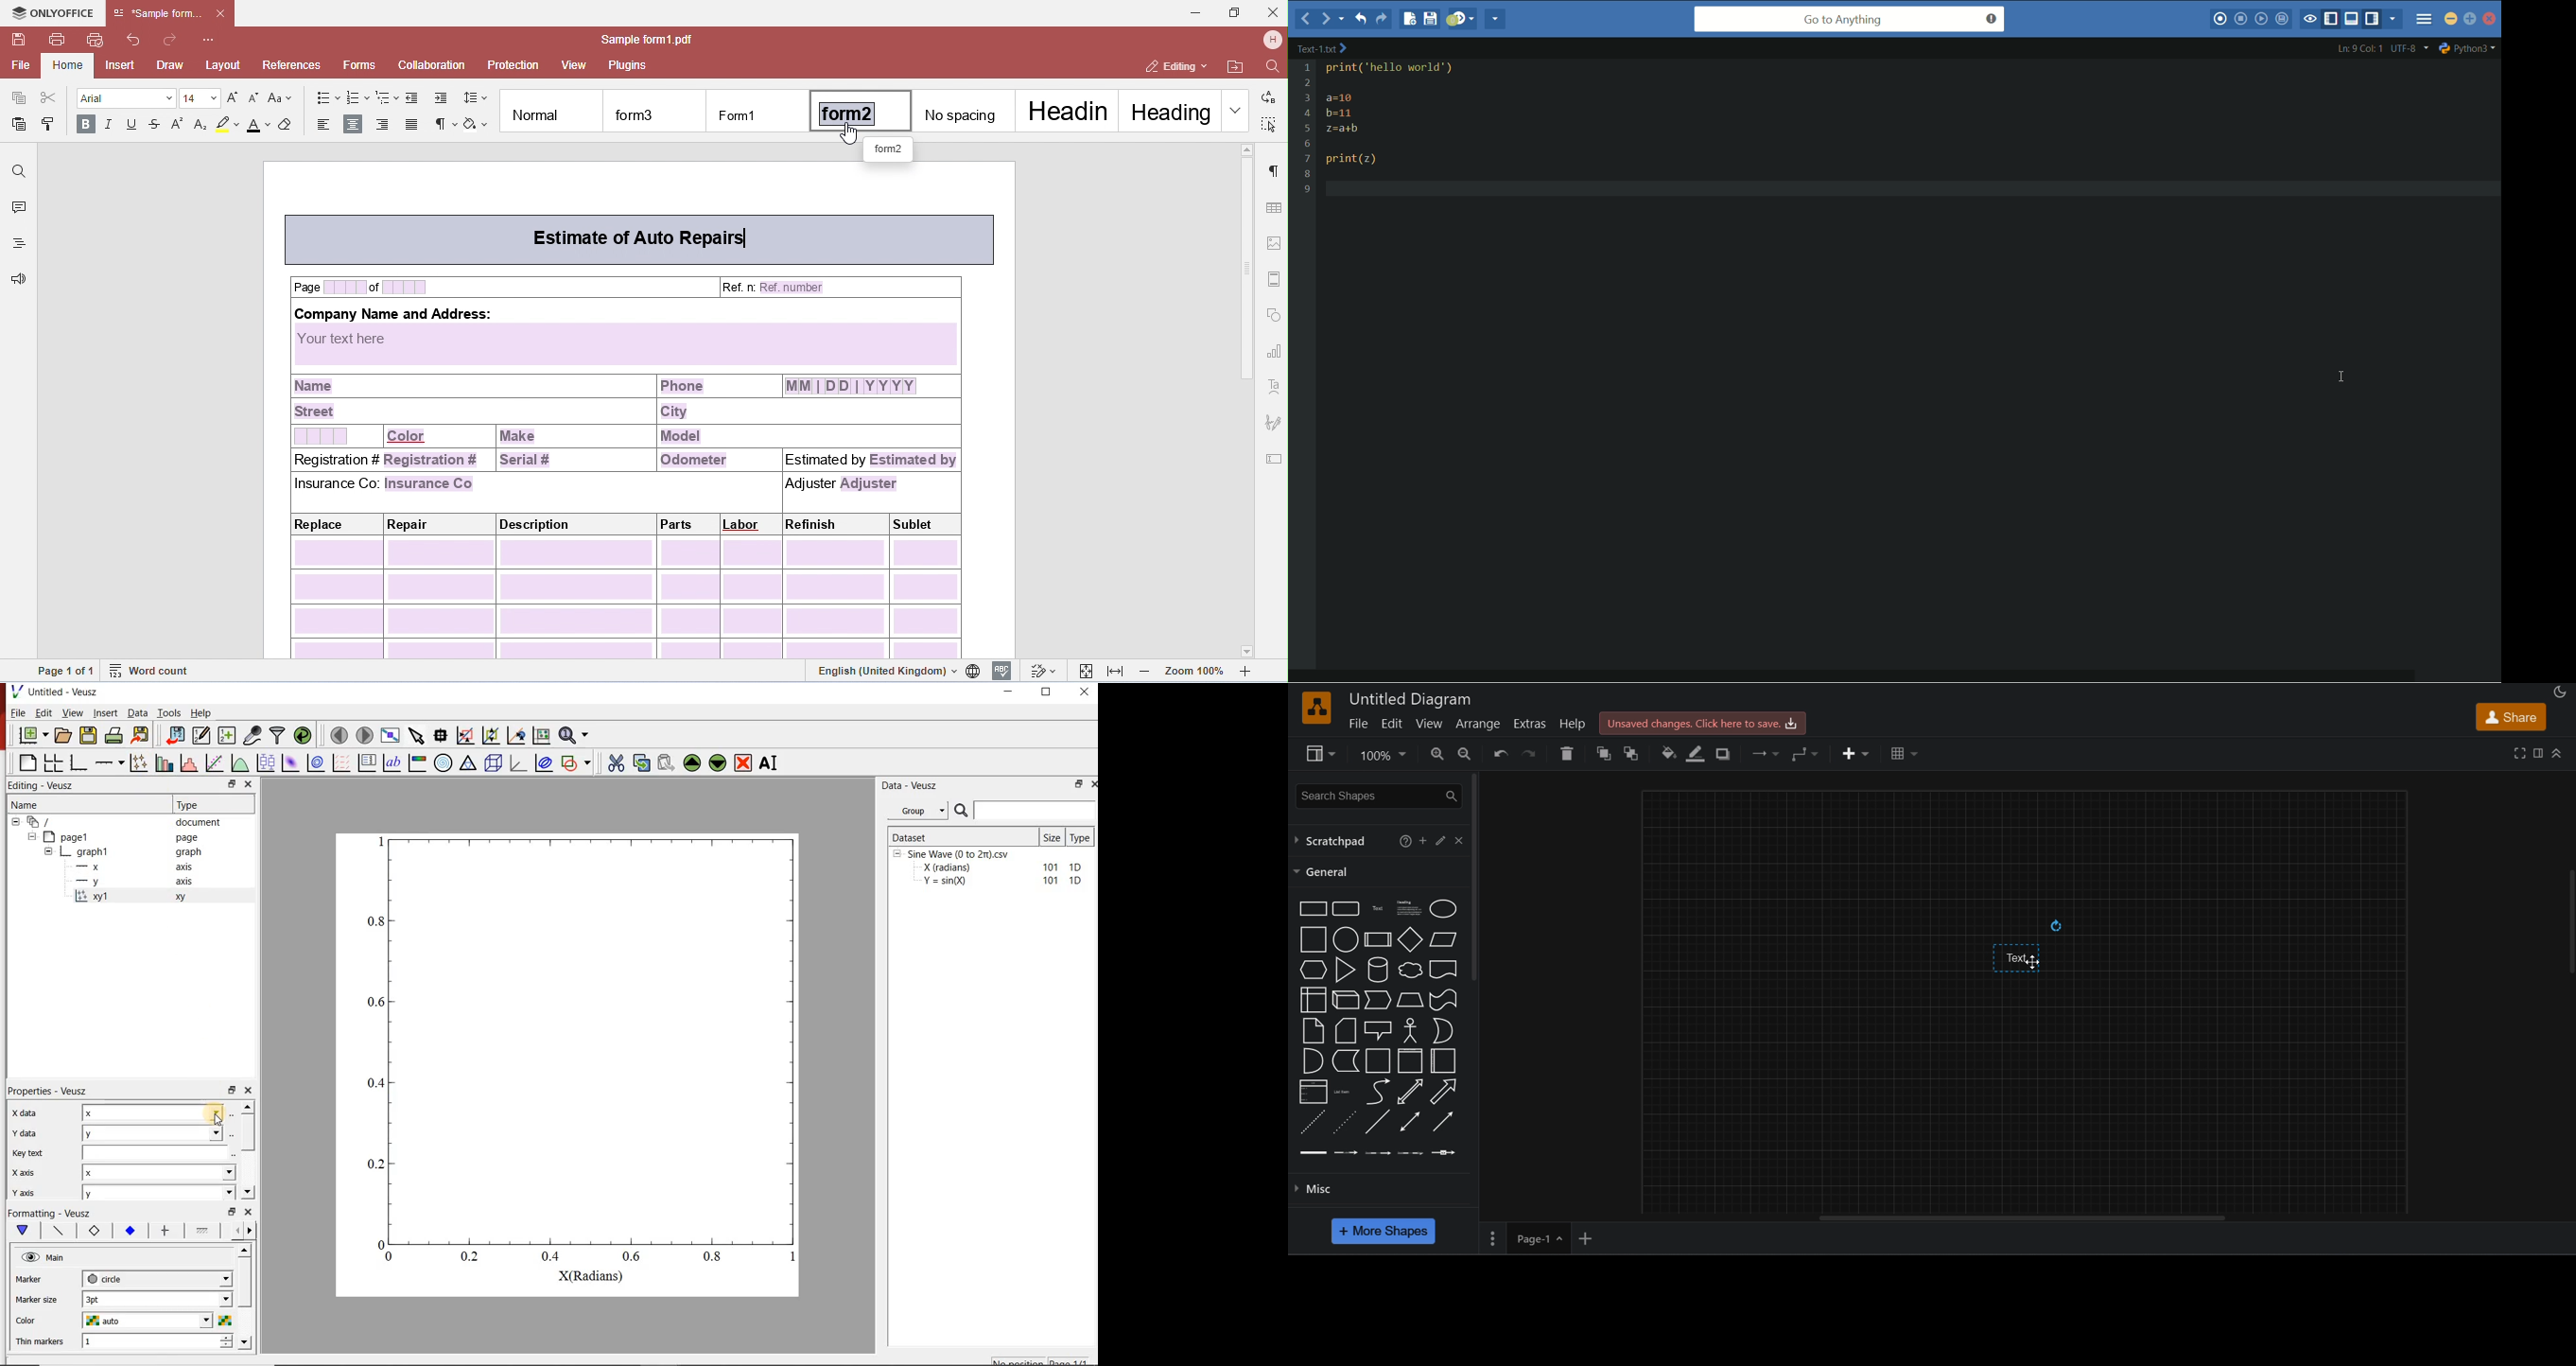  I want to click on List, so click(1313, 1092).